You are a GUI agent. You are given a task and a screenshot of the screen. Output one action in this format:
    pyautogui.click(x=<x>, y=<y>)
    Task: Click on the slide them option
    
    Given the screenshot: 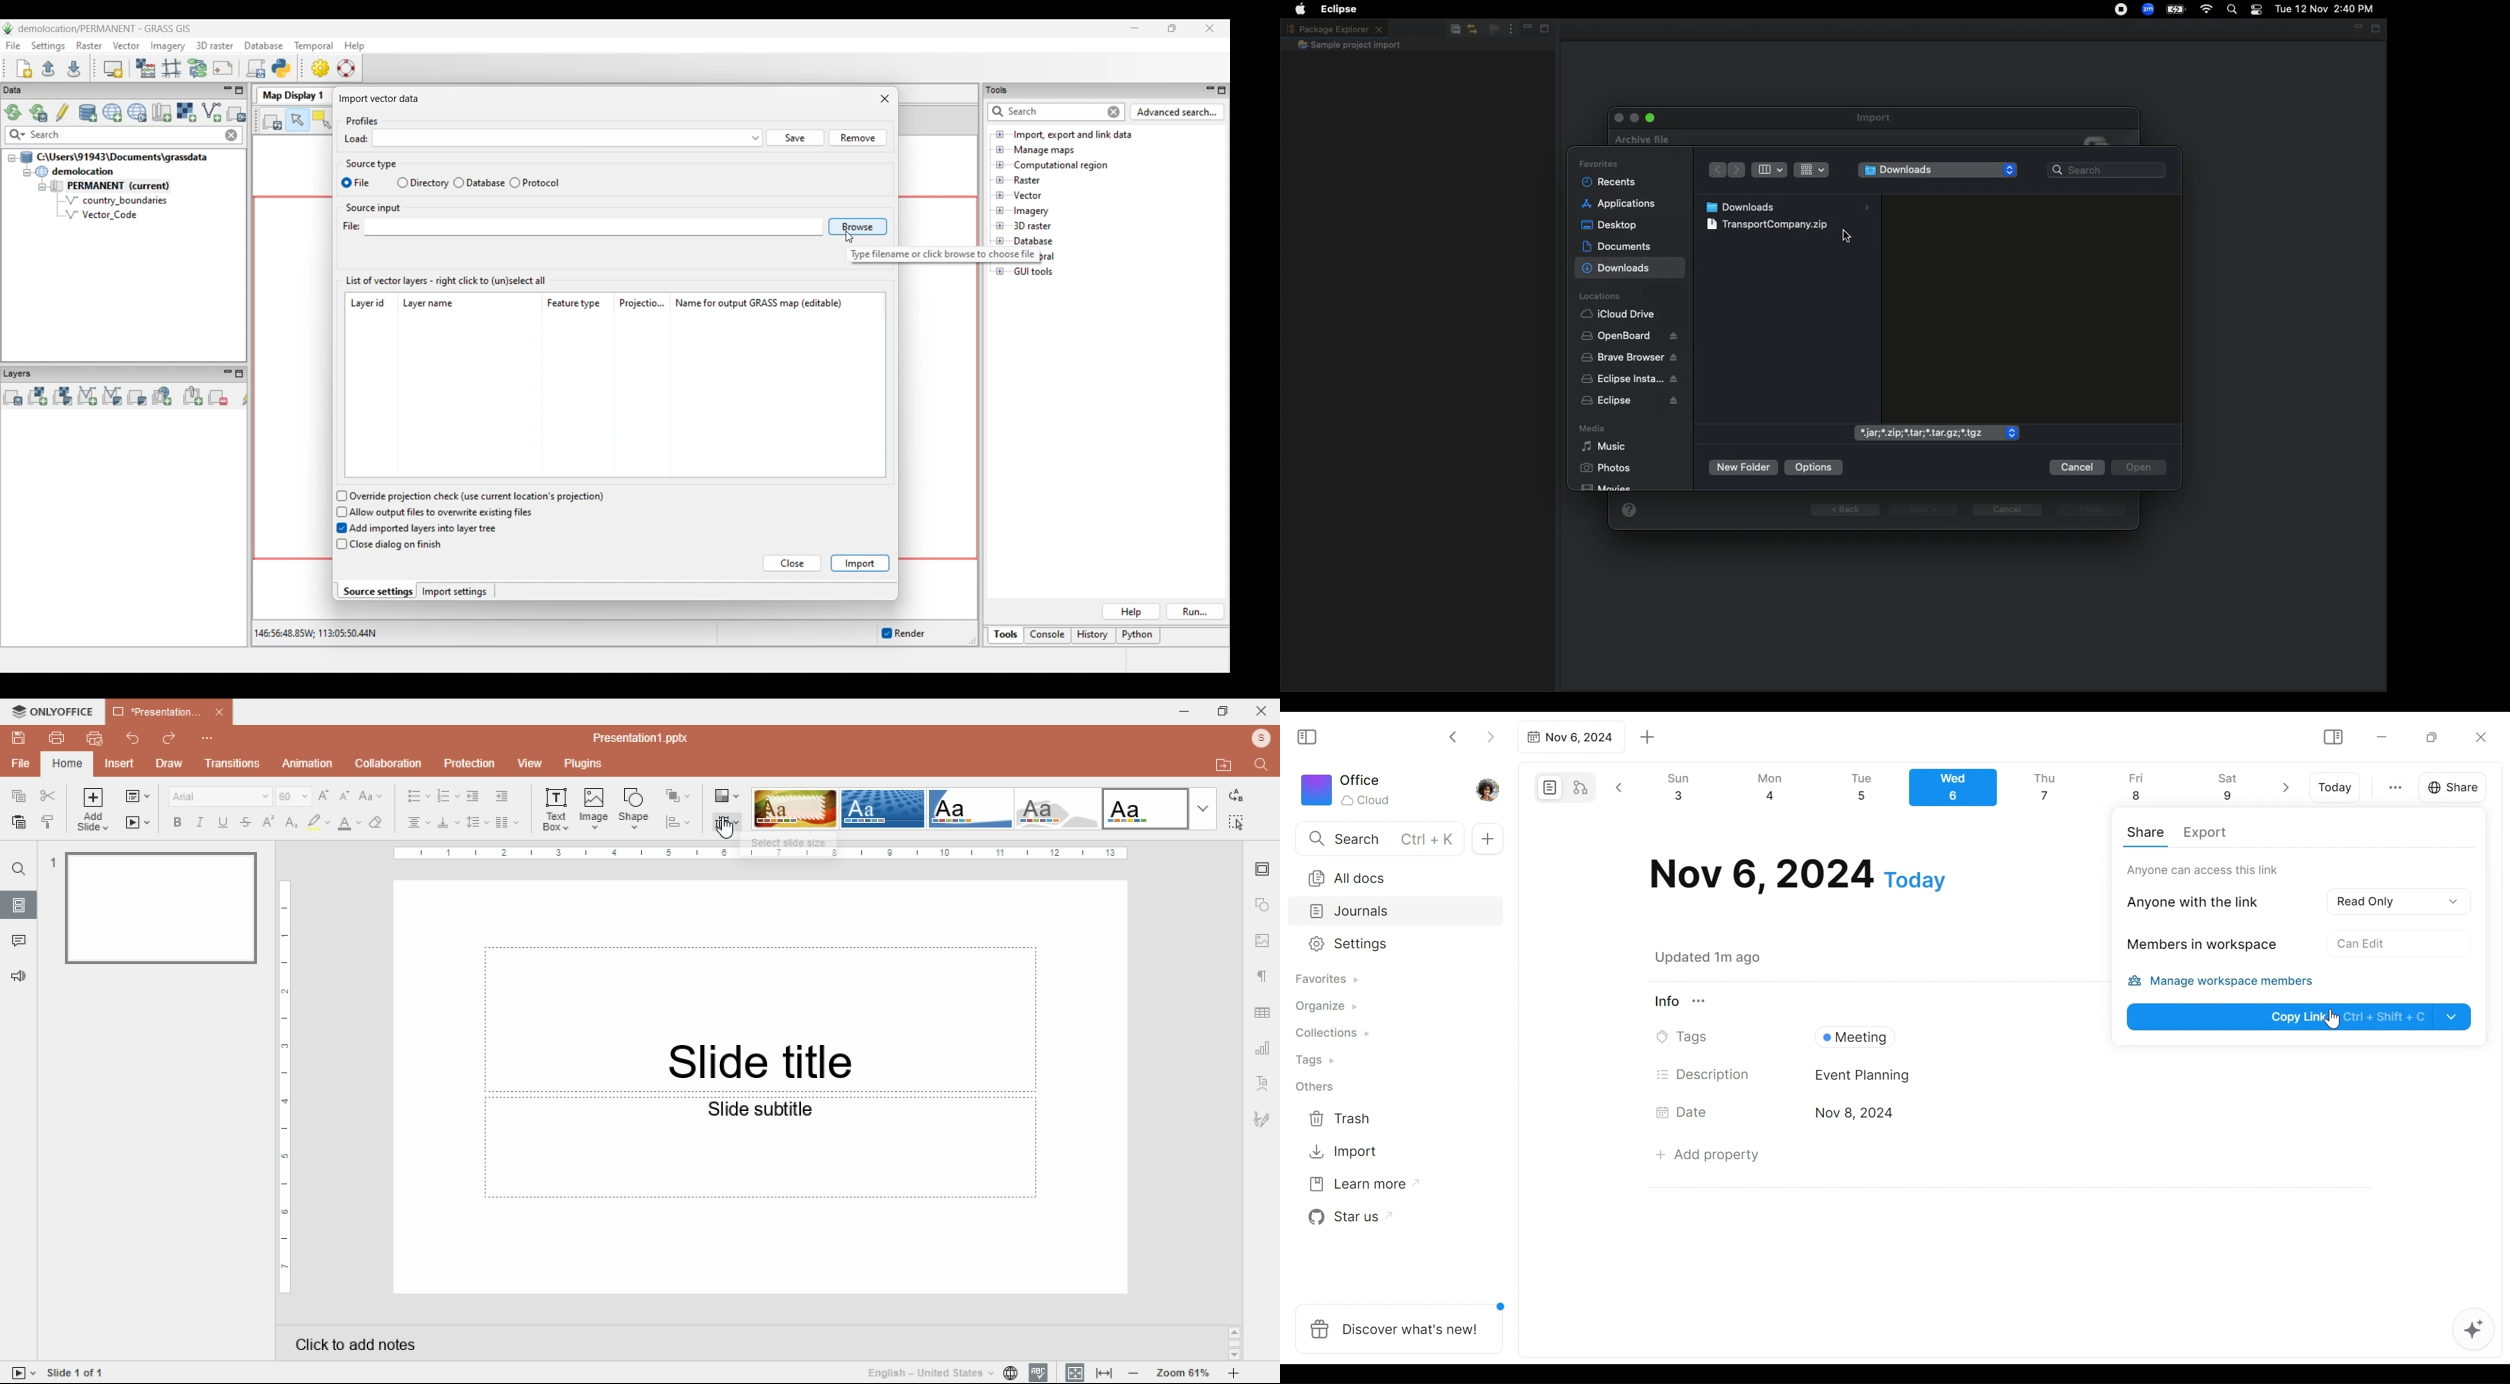 What is the action you would take?
    pyautogui.click(x=1146, y=808)
    